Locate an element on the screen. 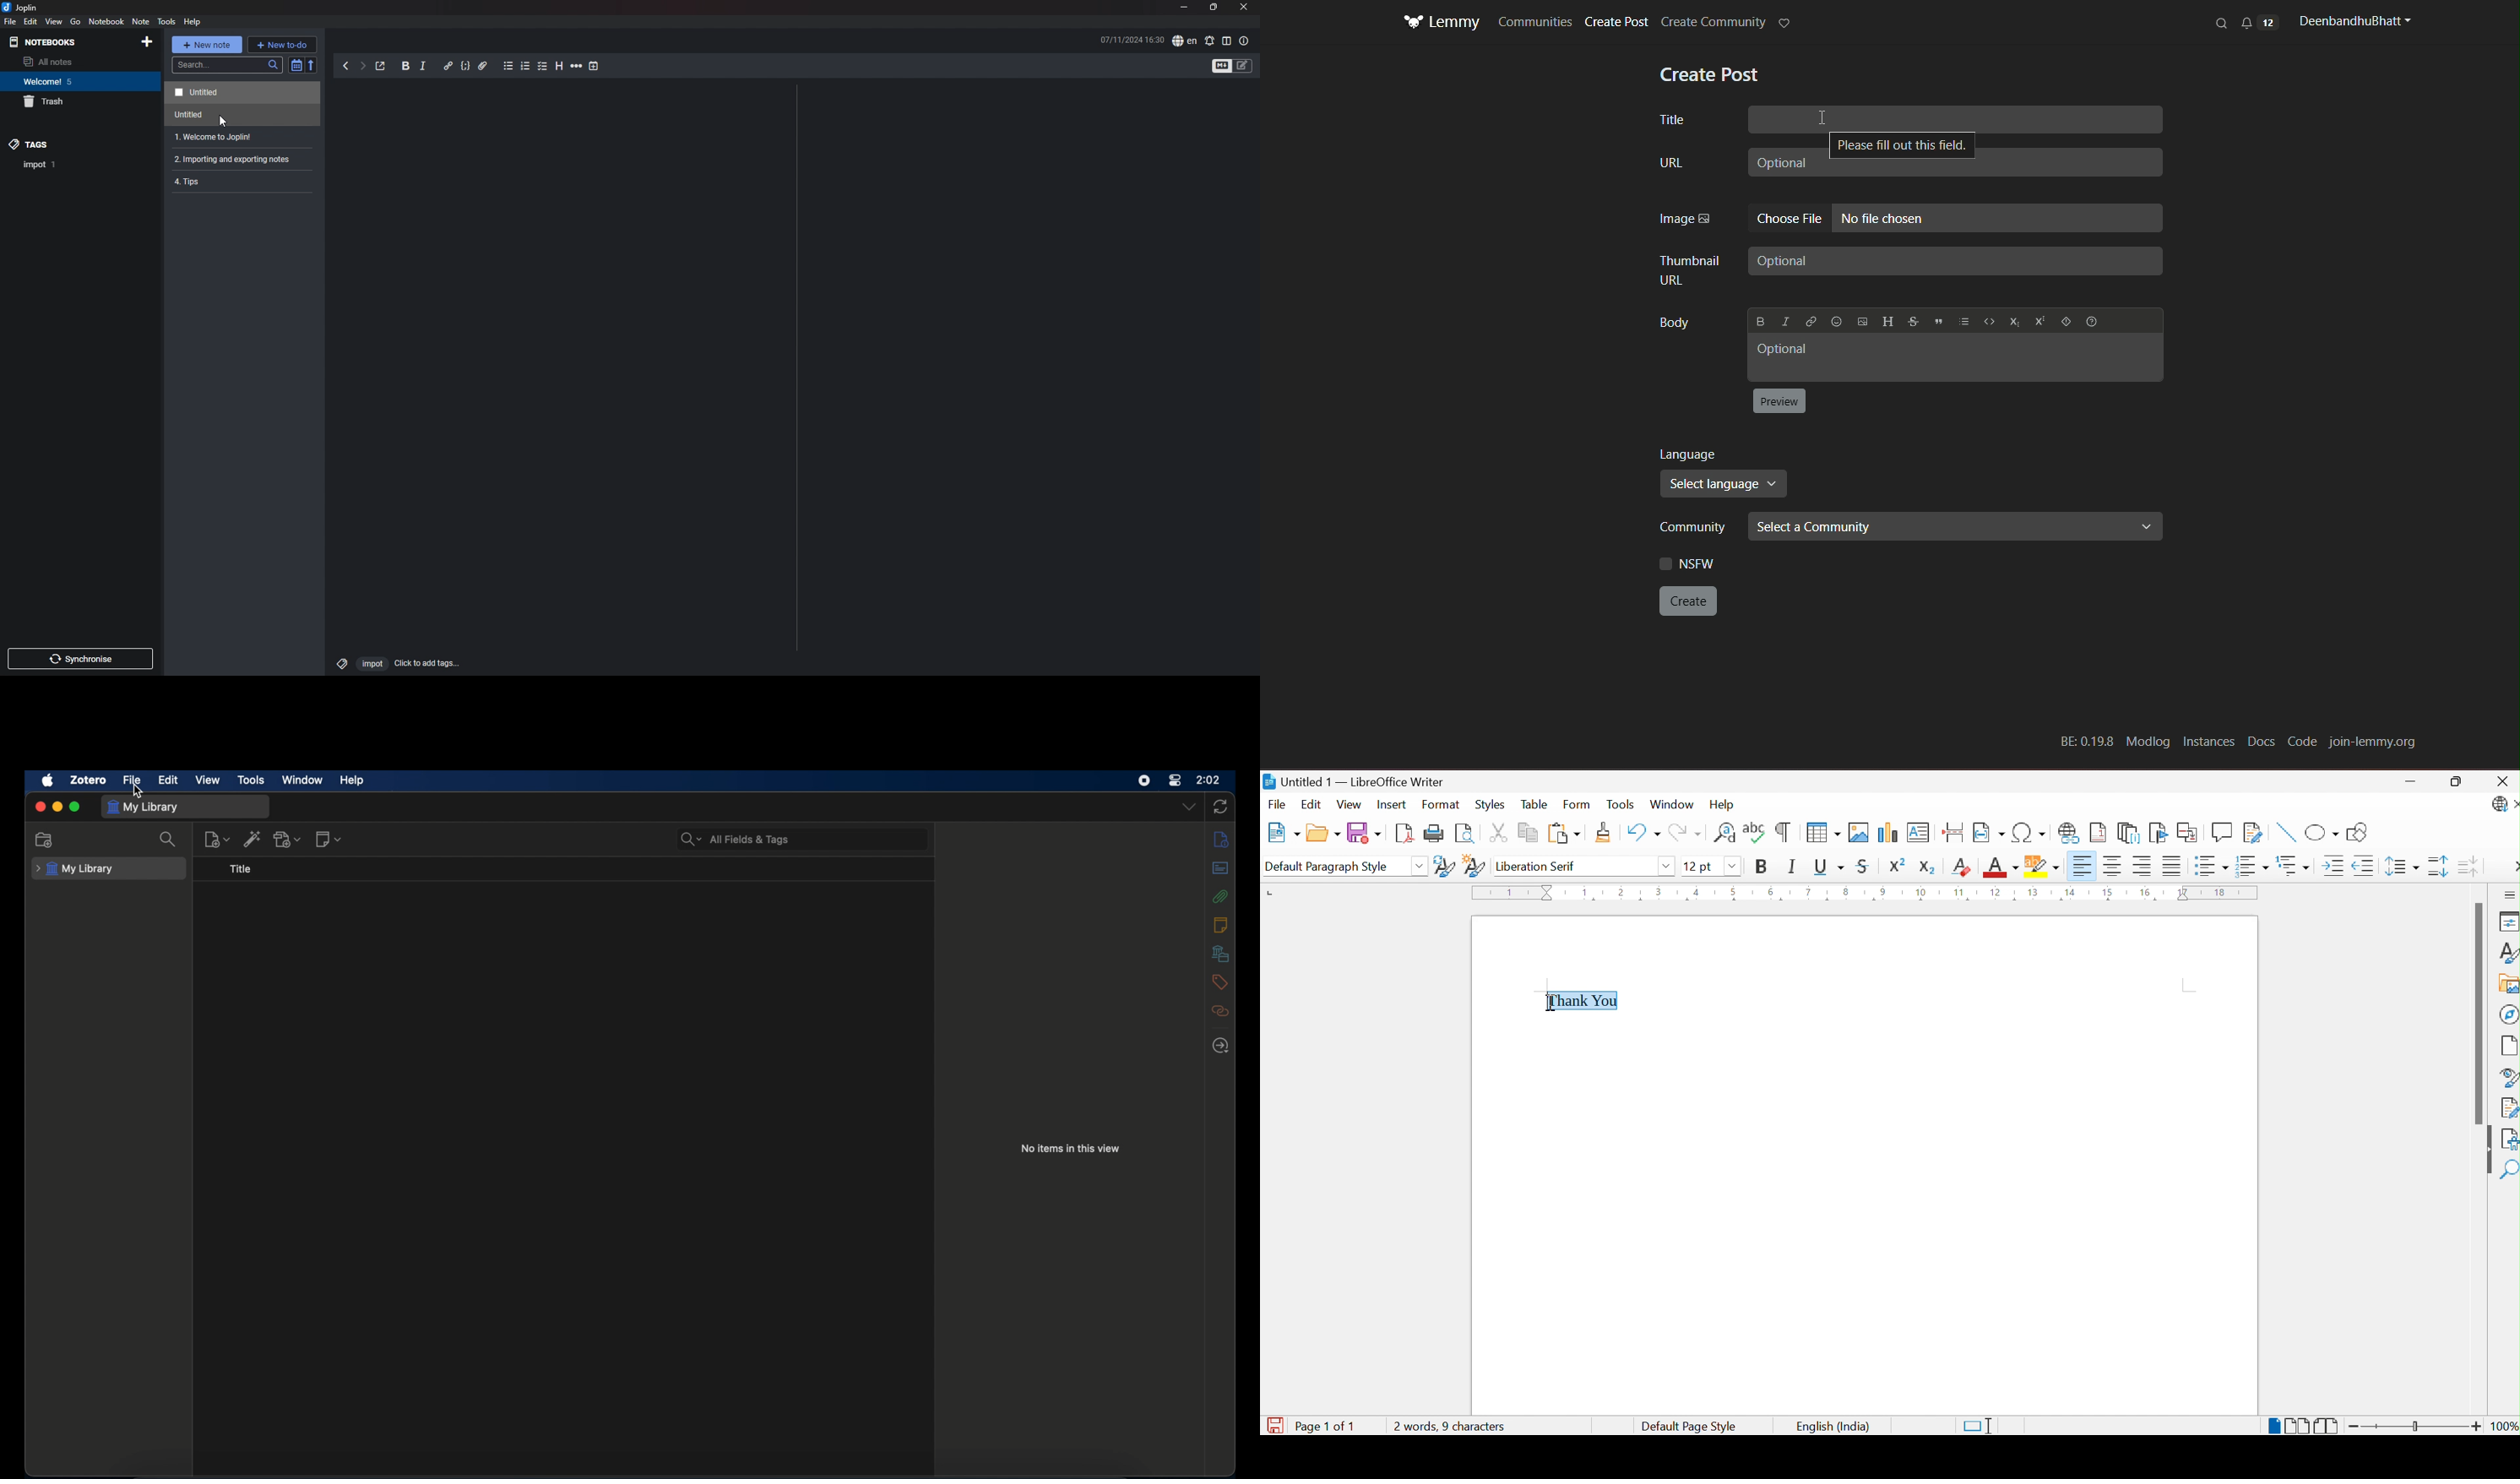  community is located at coordinates (1695, 528).